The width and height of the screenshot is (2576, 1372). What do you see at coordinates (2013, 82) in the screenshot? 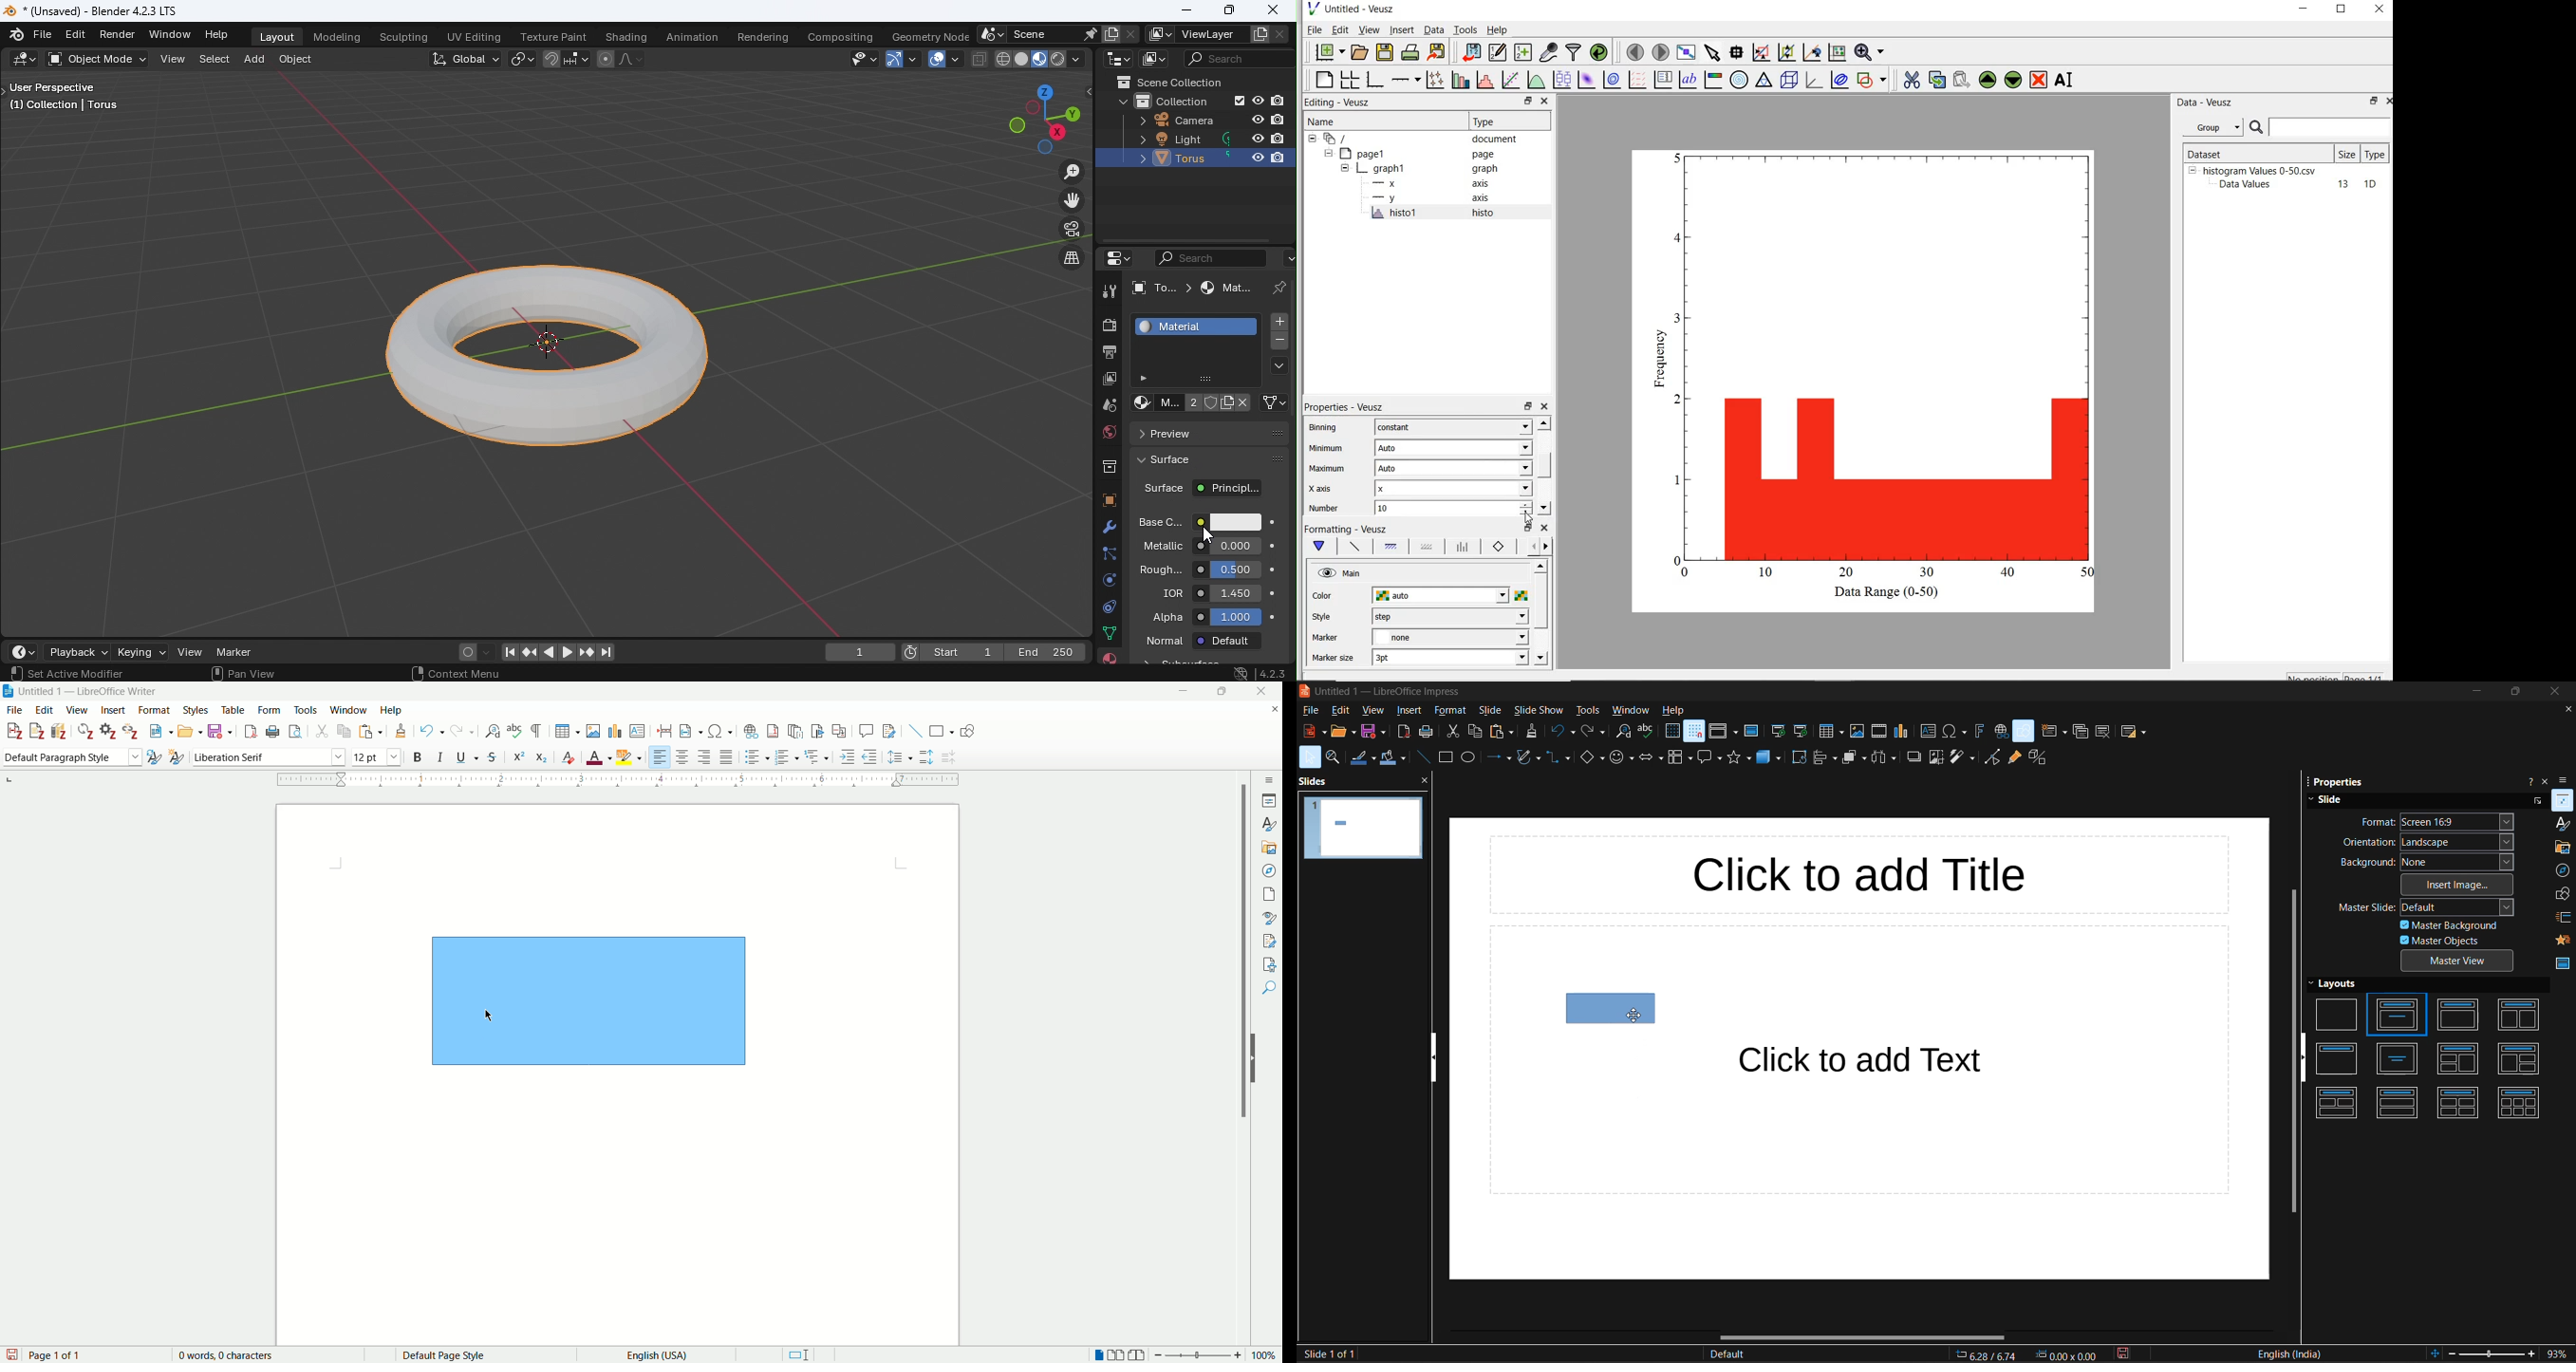
I see `move down the selected widget` at bounding box center [2013, 82].